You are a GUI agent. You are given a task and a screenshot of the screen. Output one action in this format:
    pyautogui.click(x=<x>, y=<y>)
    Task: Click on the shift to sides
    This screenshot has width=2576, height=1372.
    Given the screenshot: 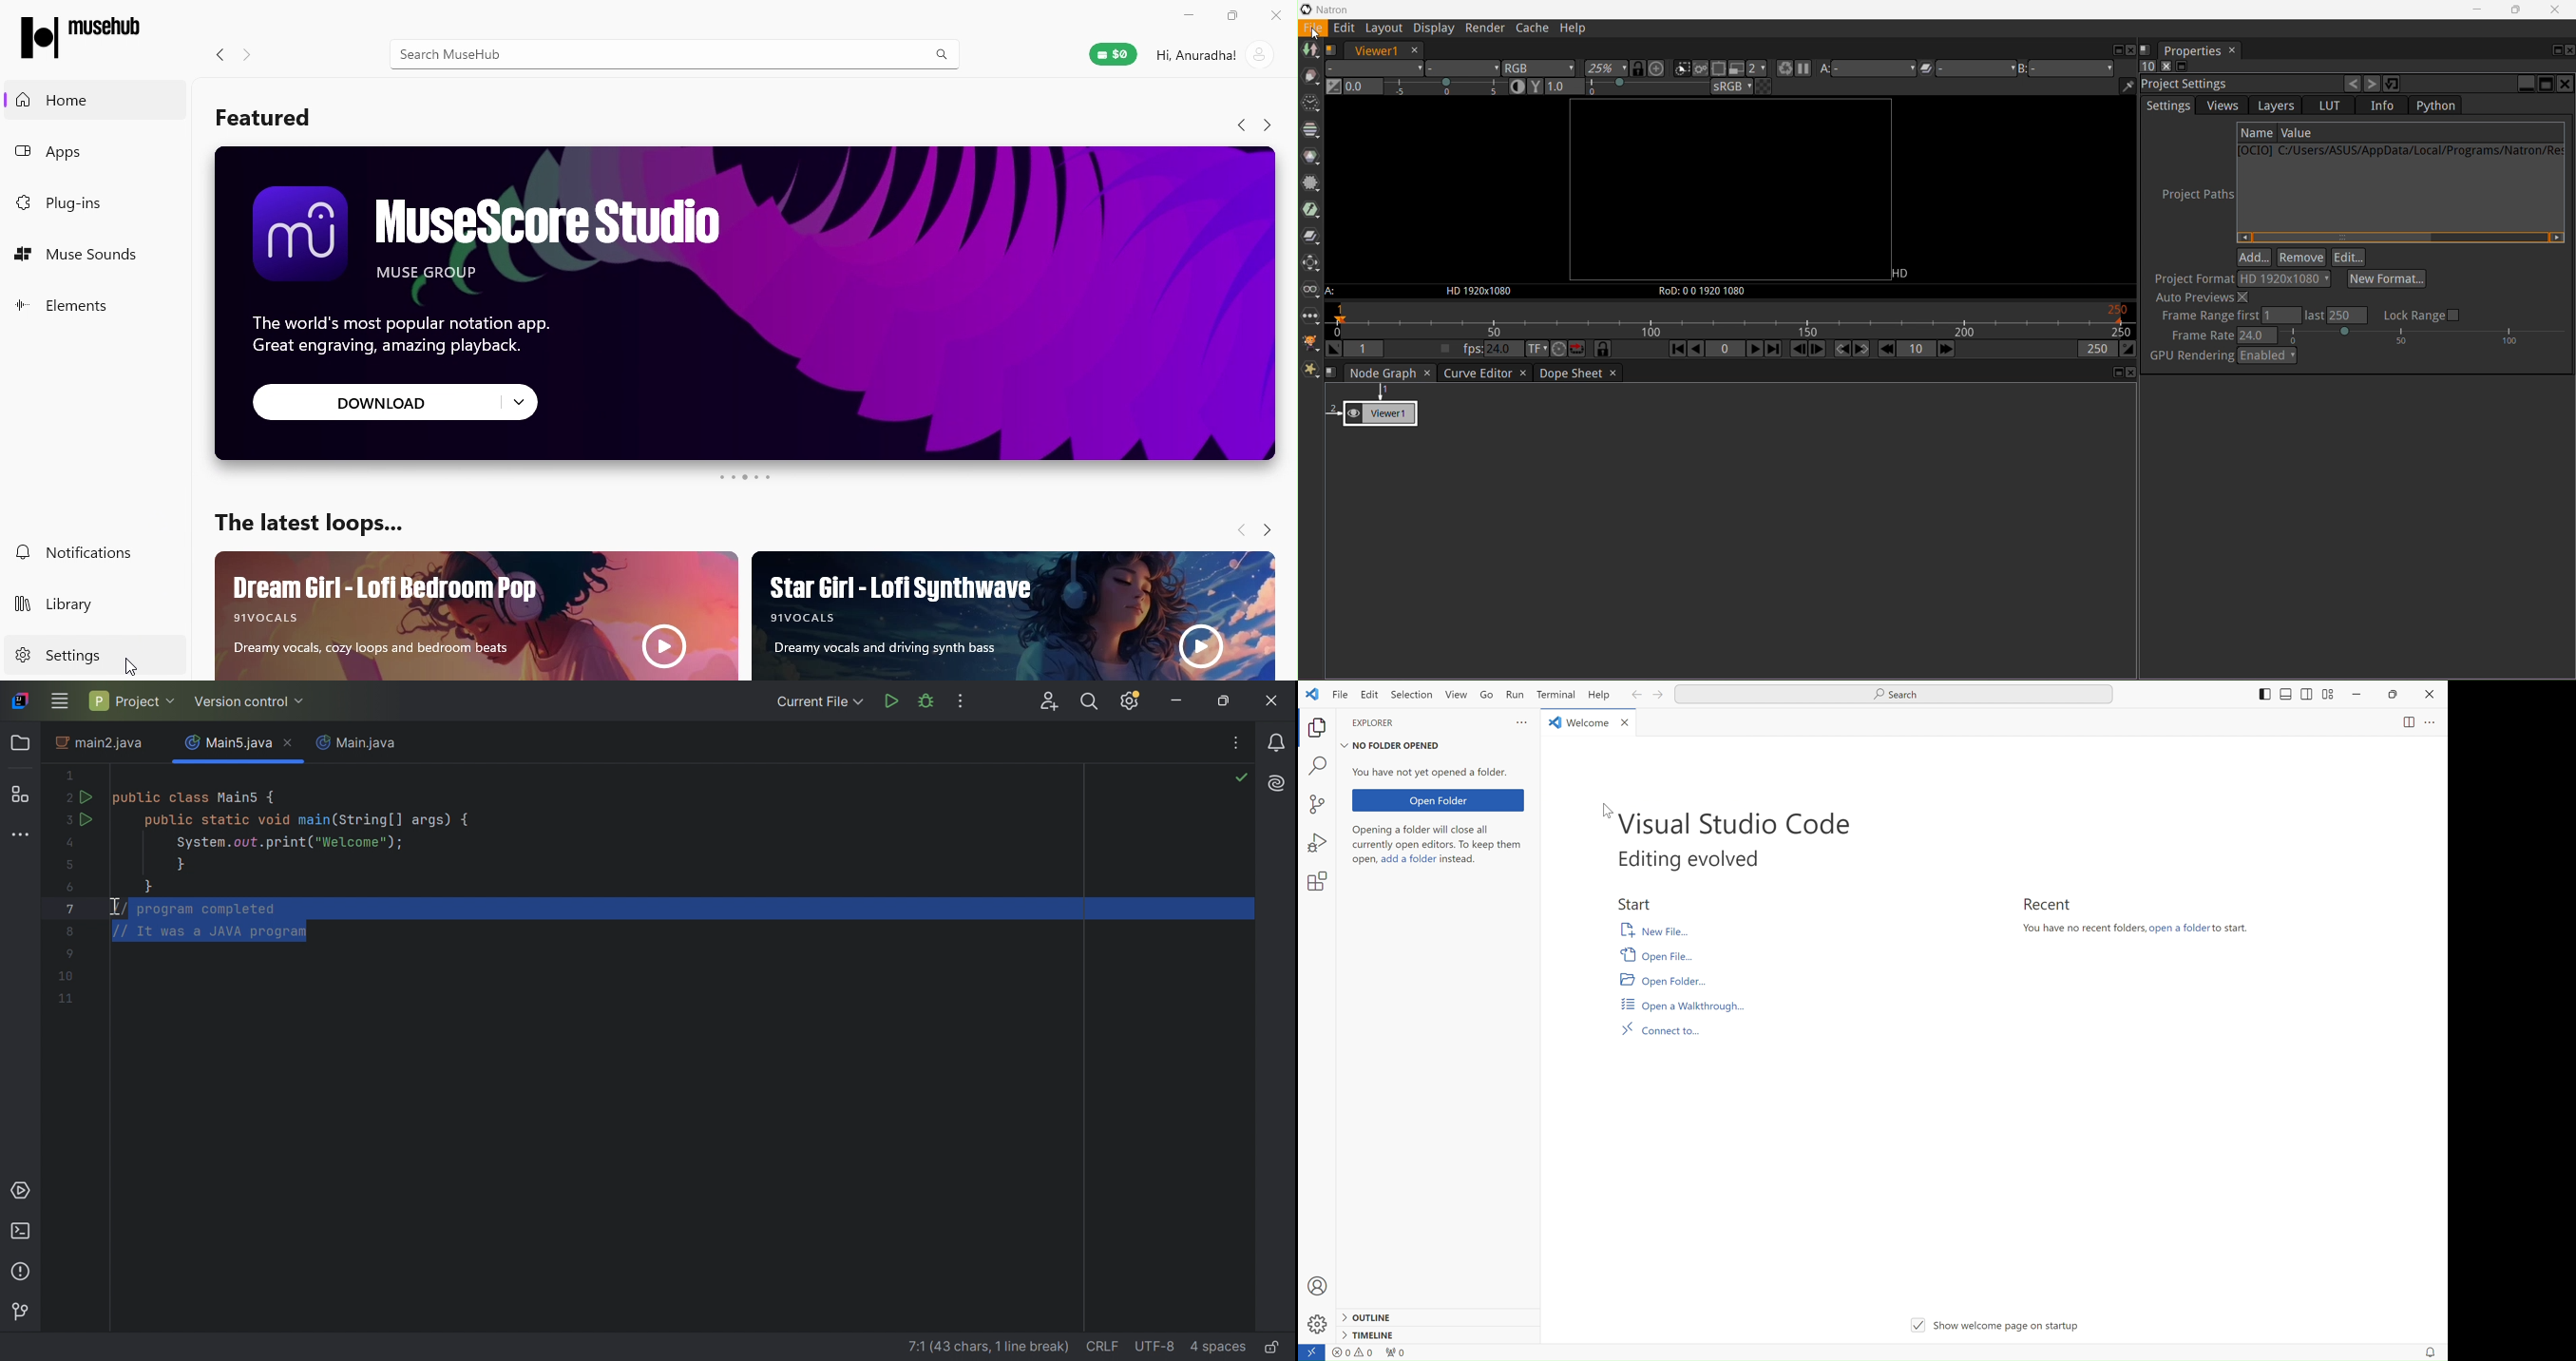 What is the action you would take?
    pyautogui.click(x=2289, y=694)
    